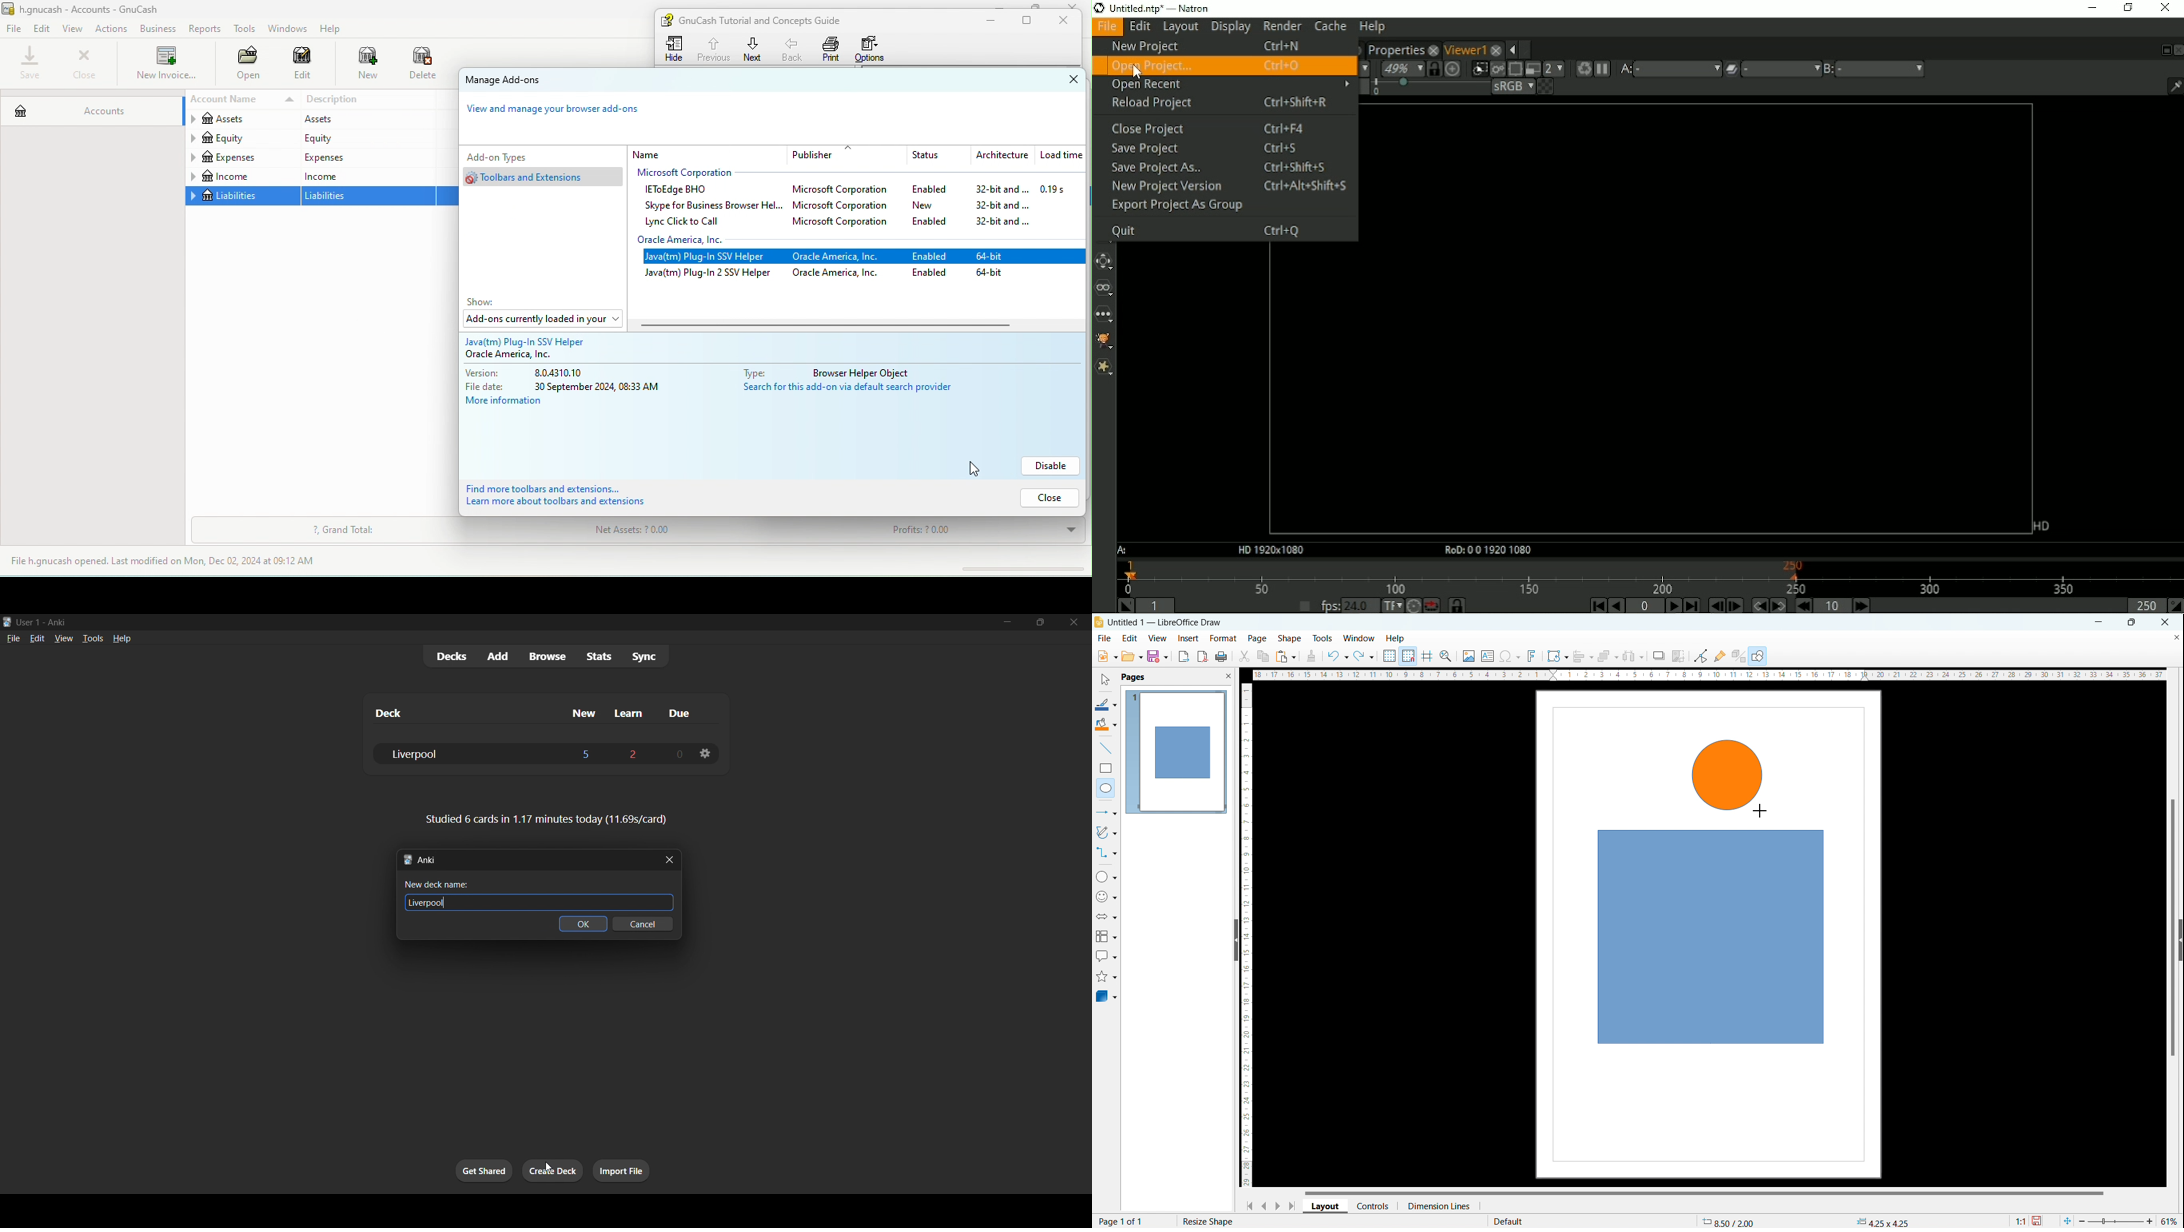 Image resolution: width=2184 pixels, height=1232 pixels. Describe the element at coordinates (1059, 80) in the screenshot. I see `close` at that location.